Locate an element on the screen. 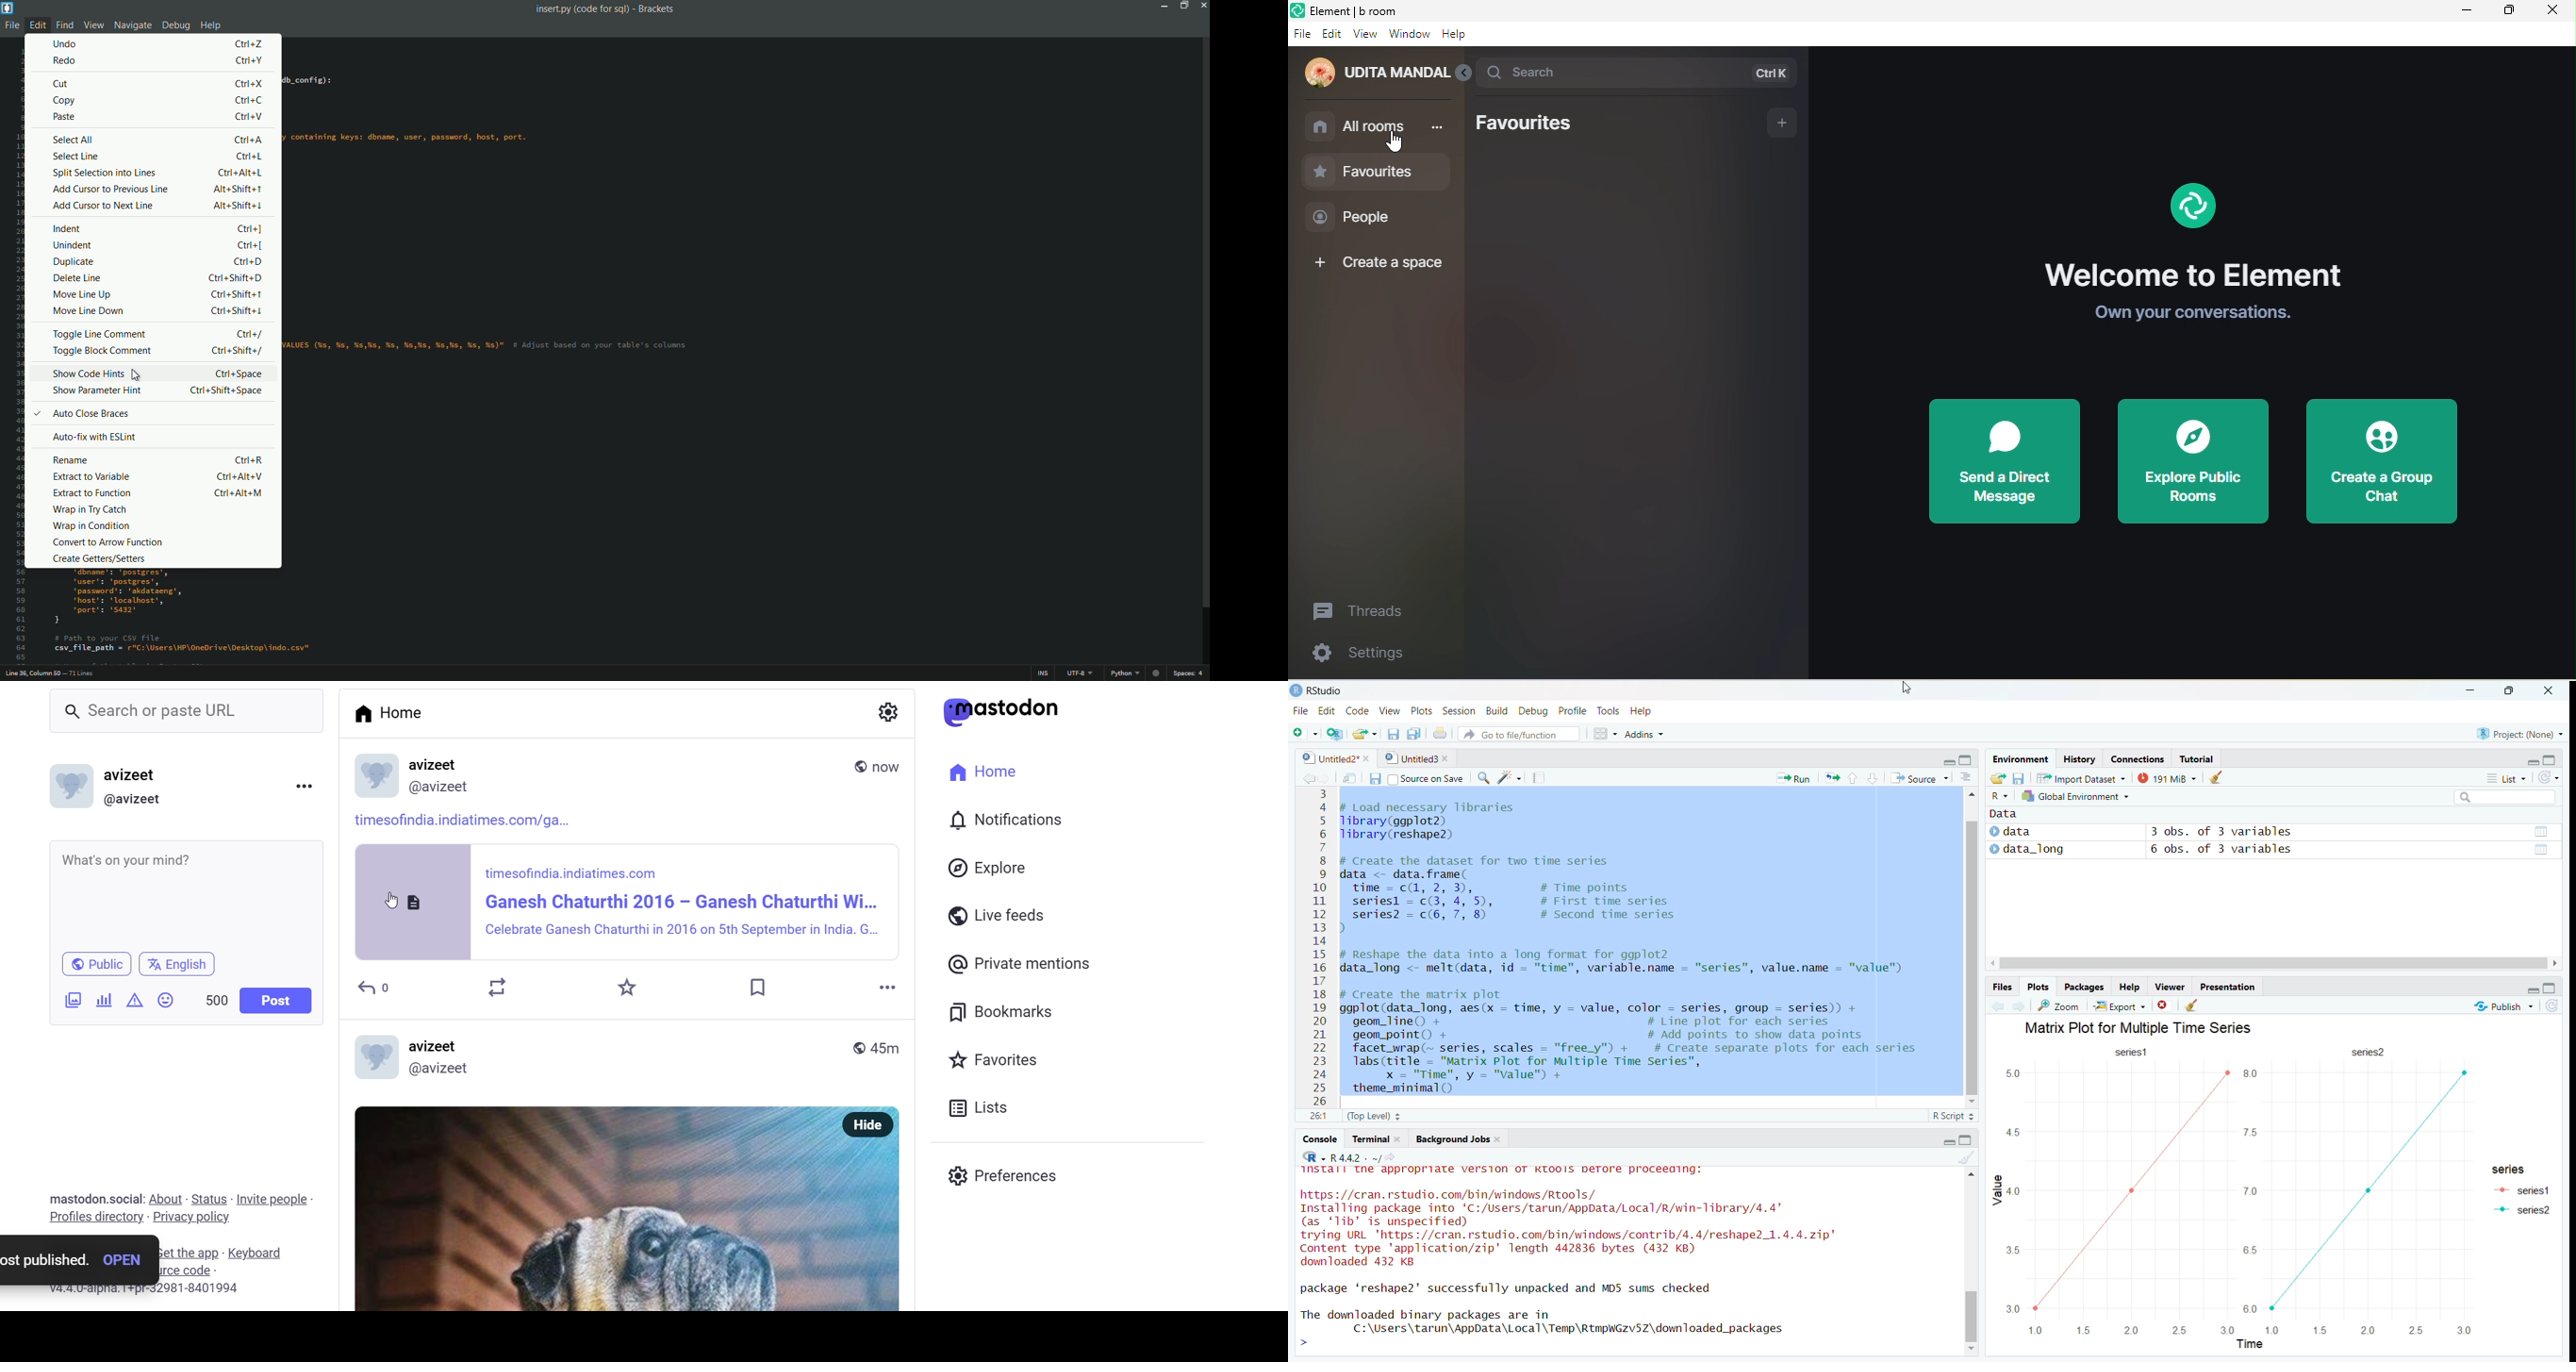 Image resolution: width=2576 pixels, height=1372 pixels. more is located at coordinates (889, 992).